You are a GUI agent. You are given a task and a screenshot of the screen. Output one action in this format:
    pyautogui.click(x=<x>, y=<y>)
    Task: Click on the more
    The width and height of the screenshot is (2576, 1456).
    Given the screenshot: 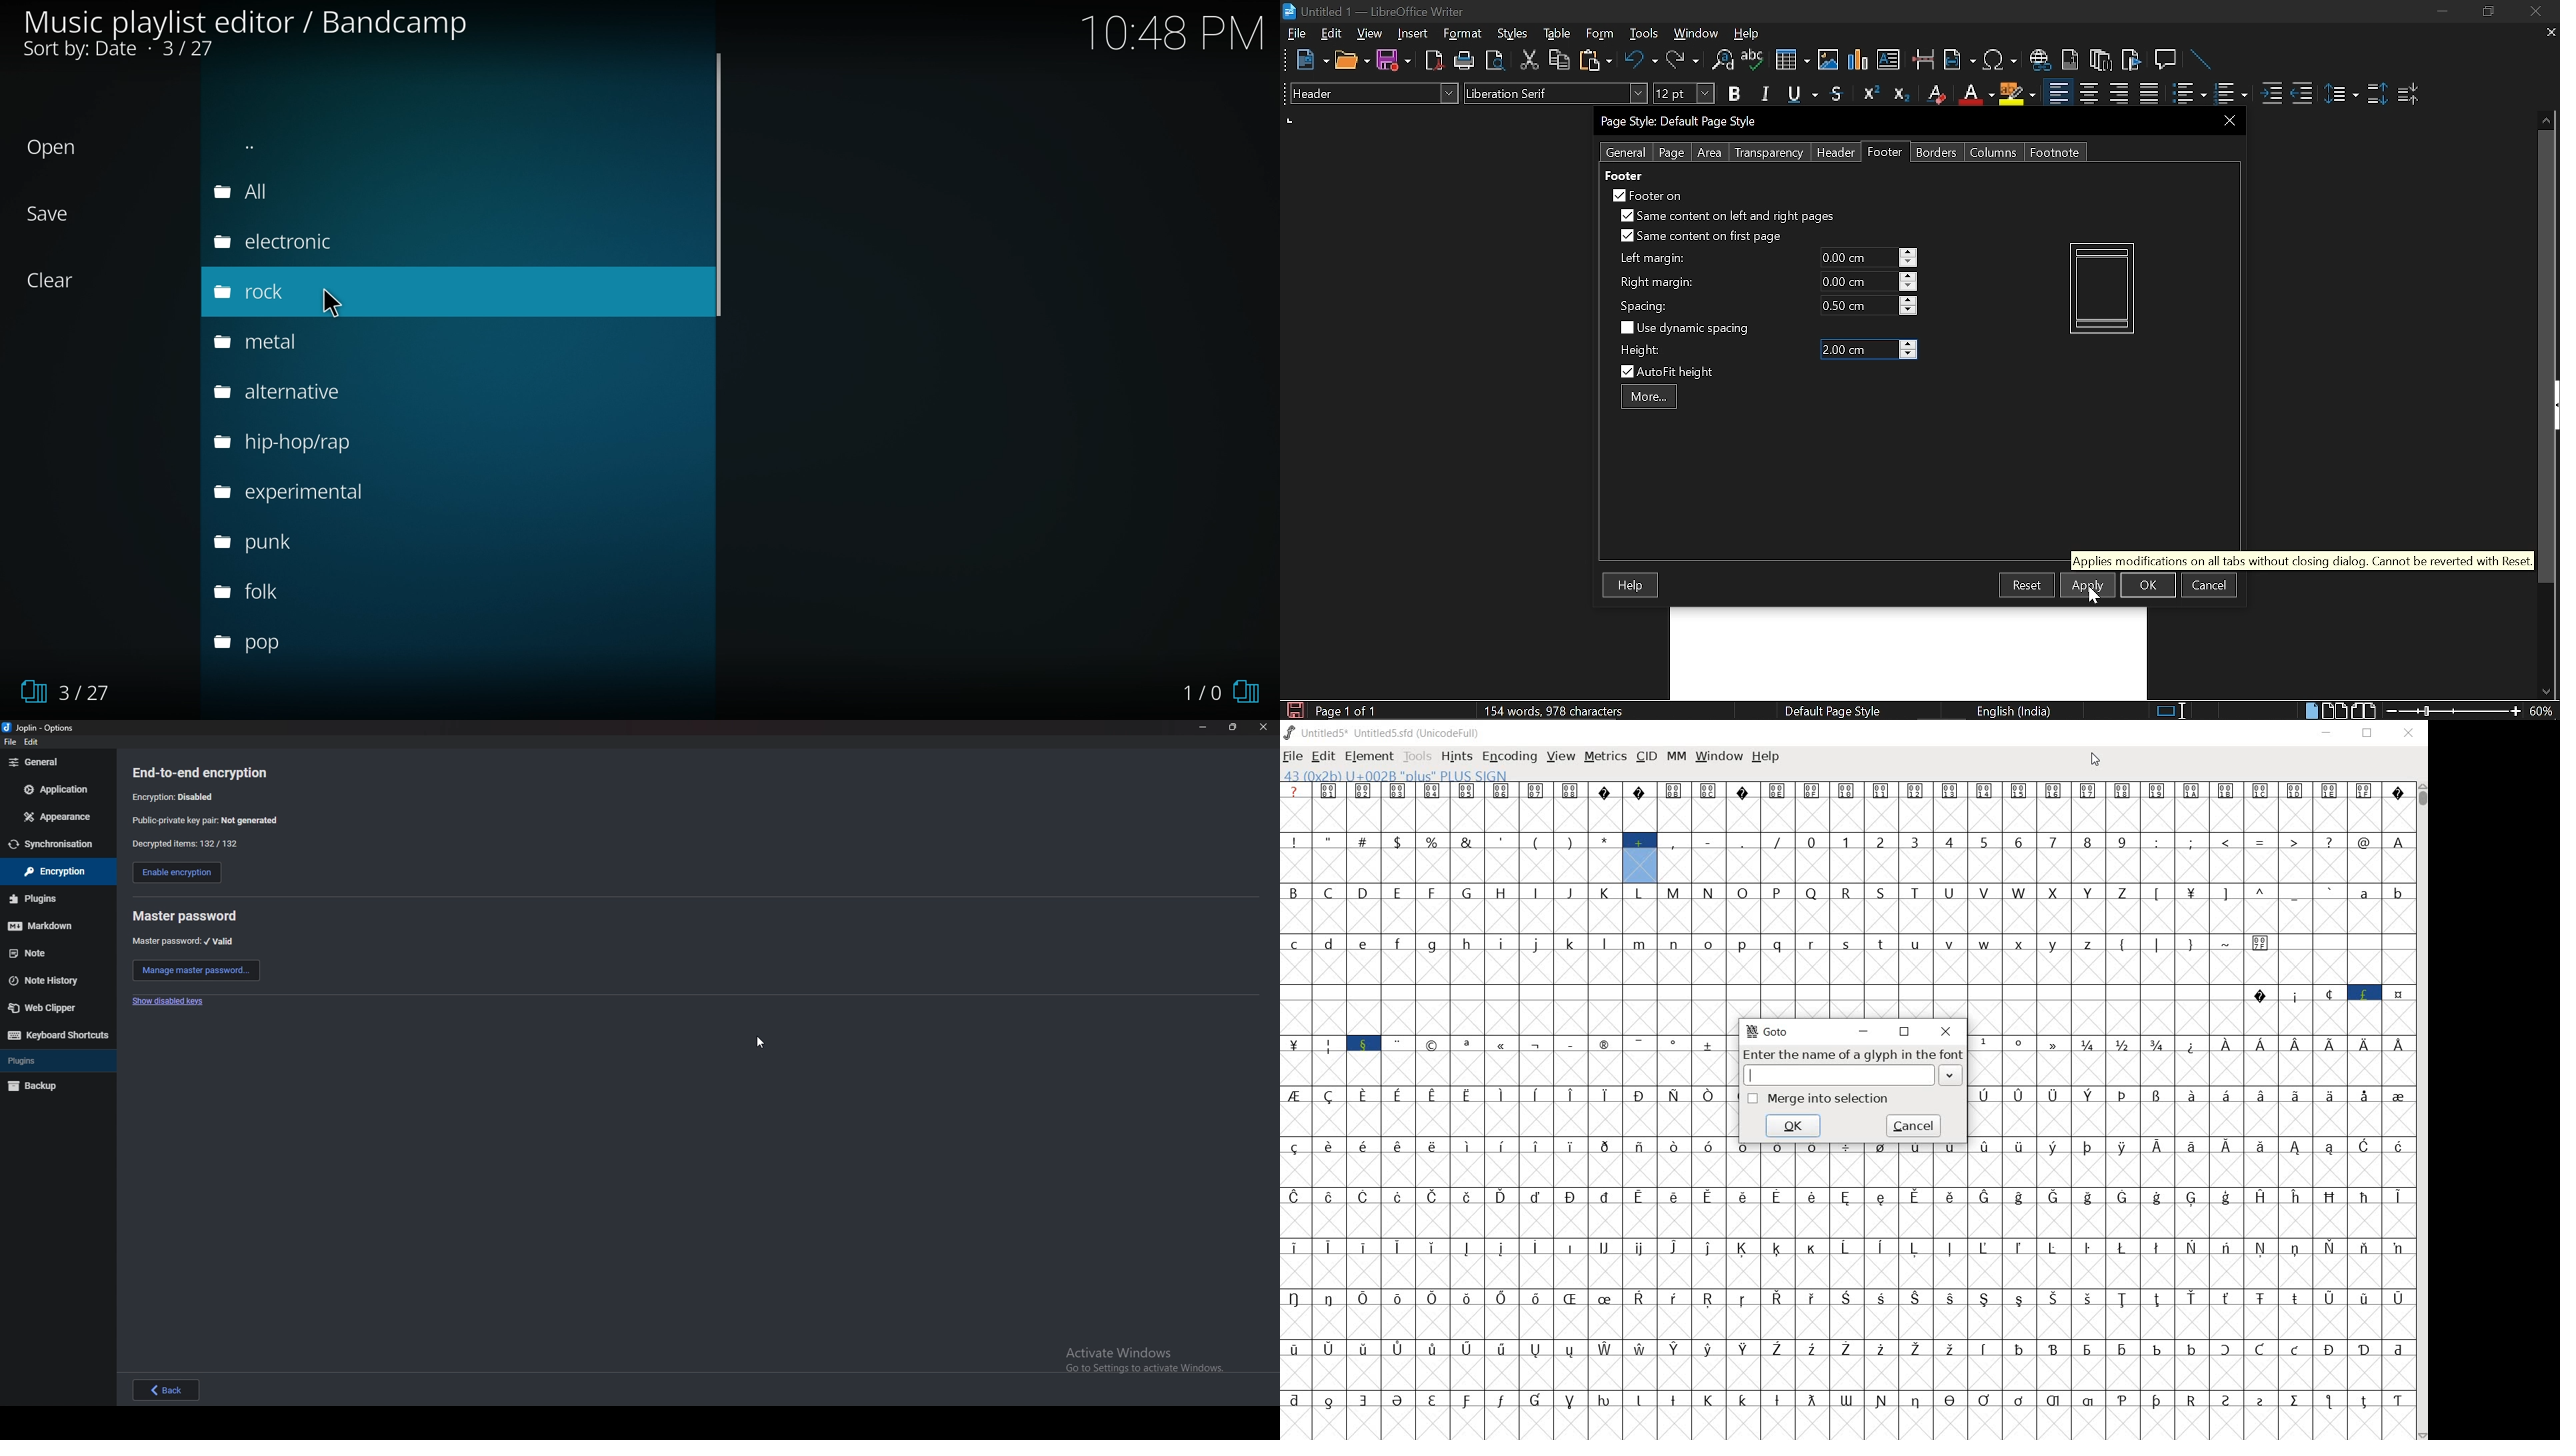 What is the action you would take?
    pyautogui.click(x=1649, y=398)
    